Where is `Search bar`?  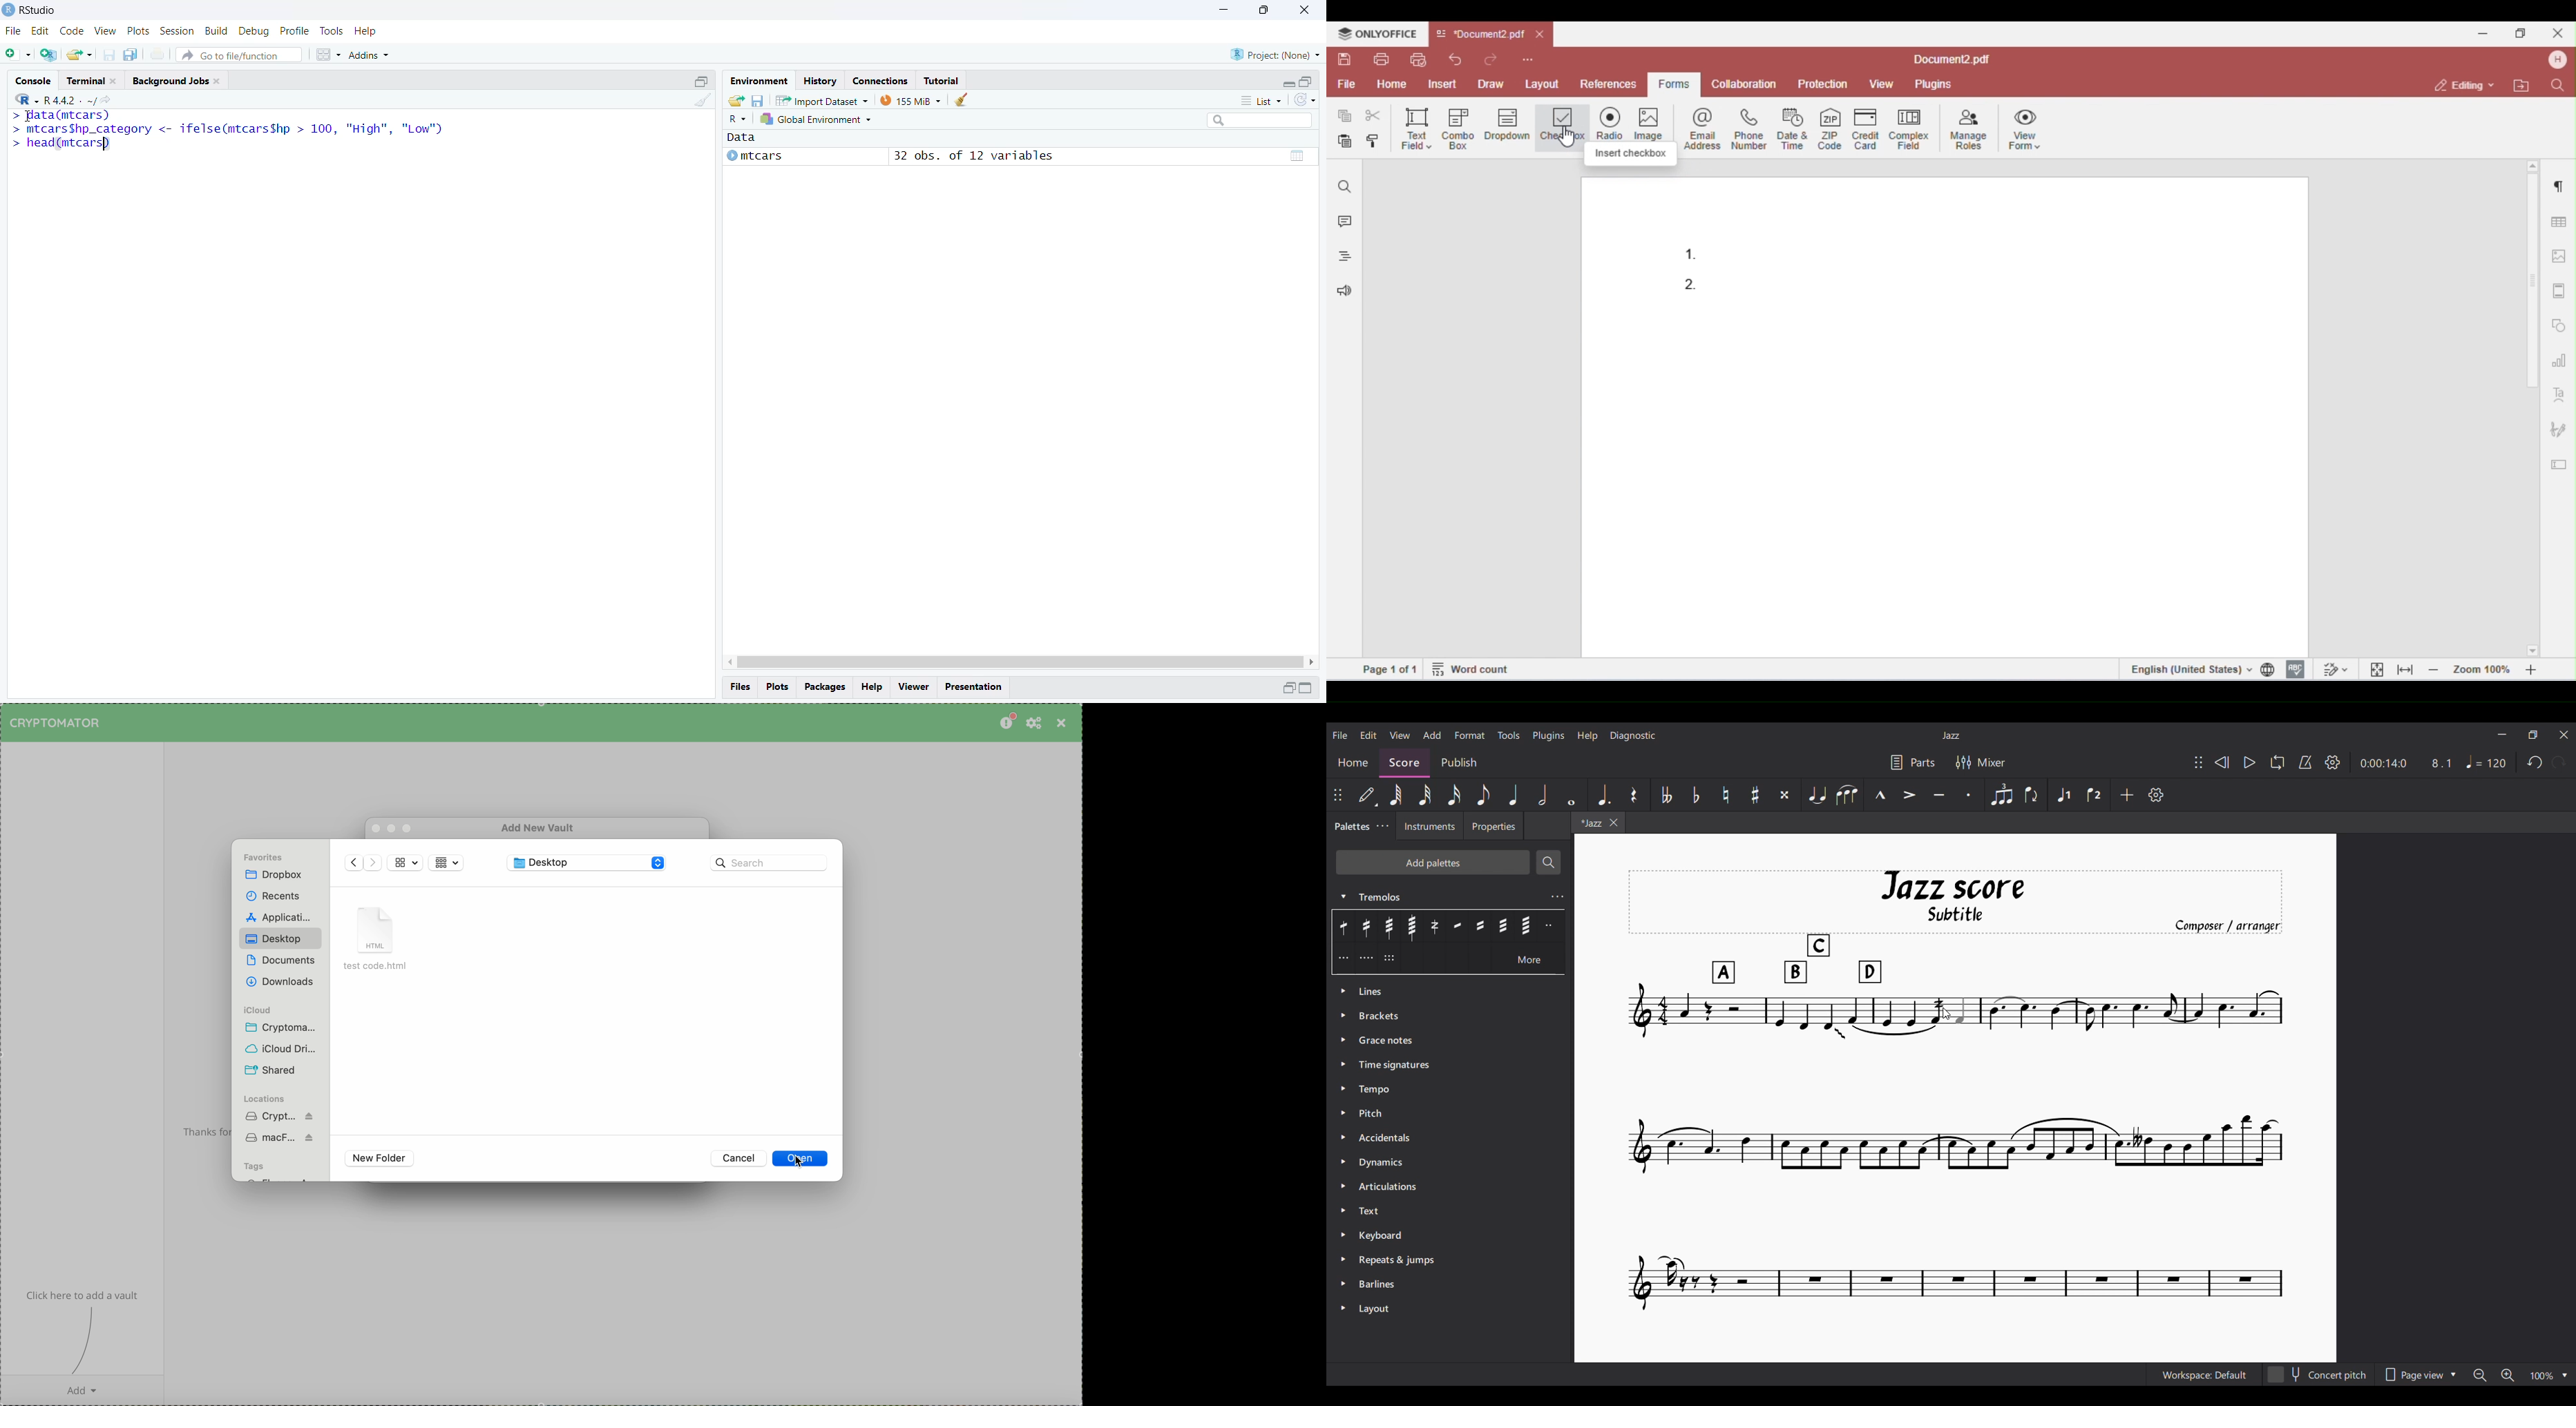 Search bar is located at coordinates (1266, 122).